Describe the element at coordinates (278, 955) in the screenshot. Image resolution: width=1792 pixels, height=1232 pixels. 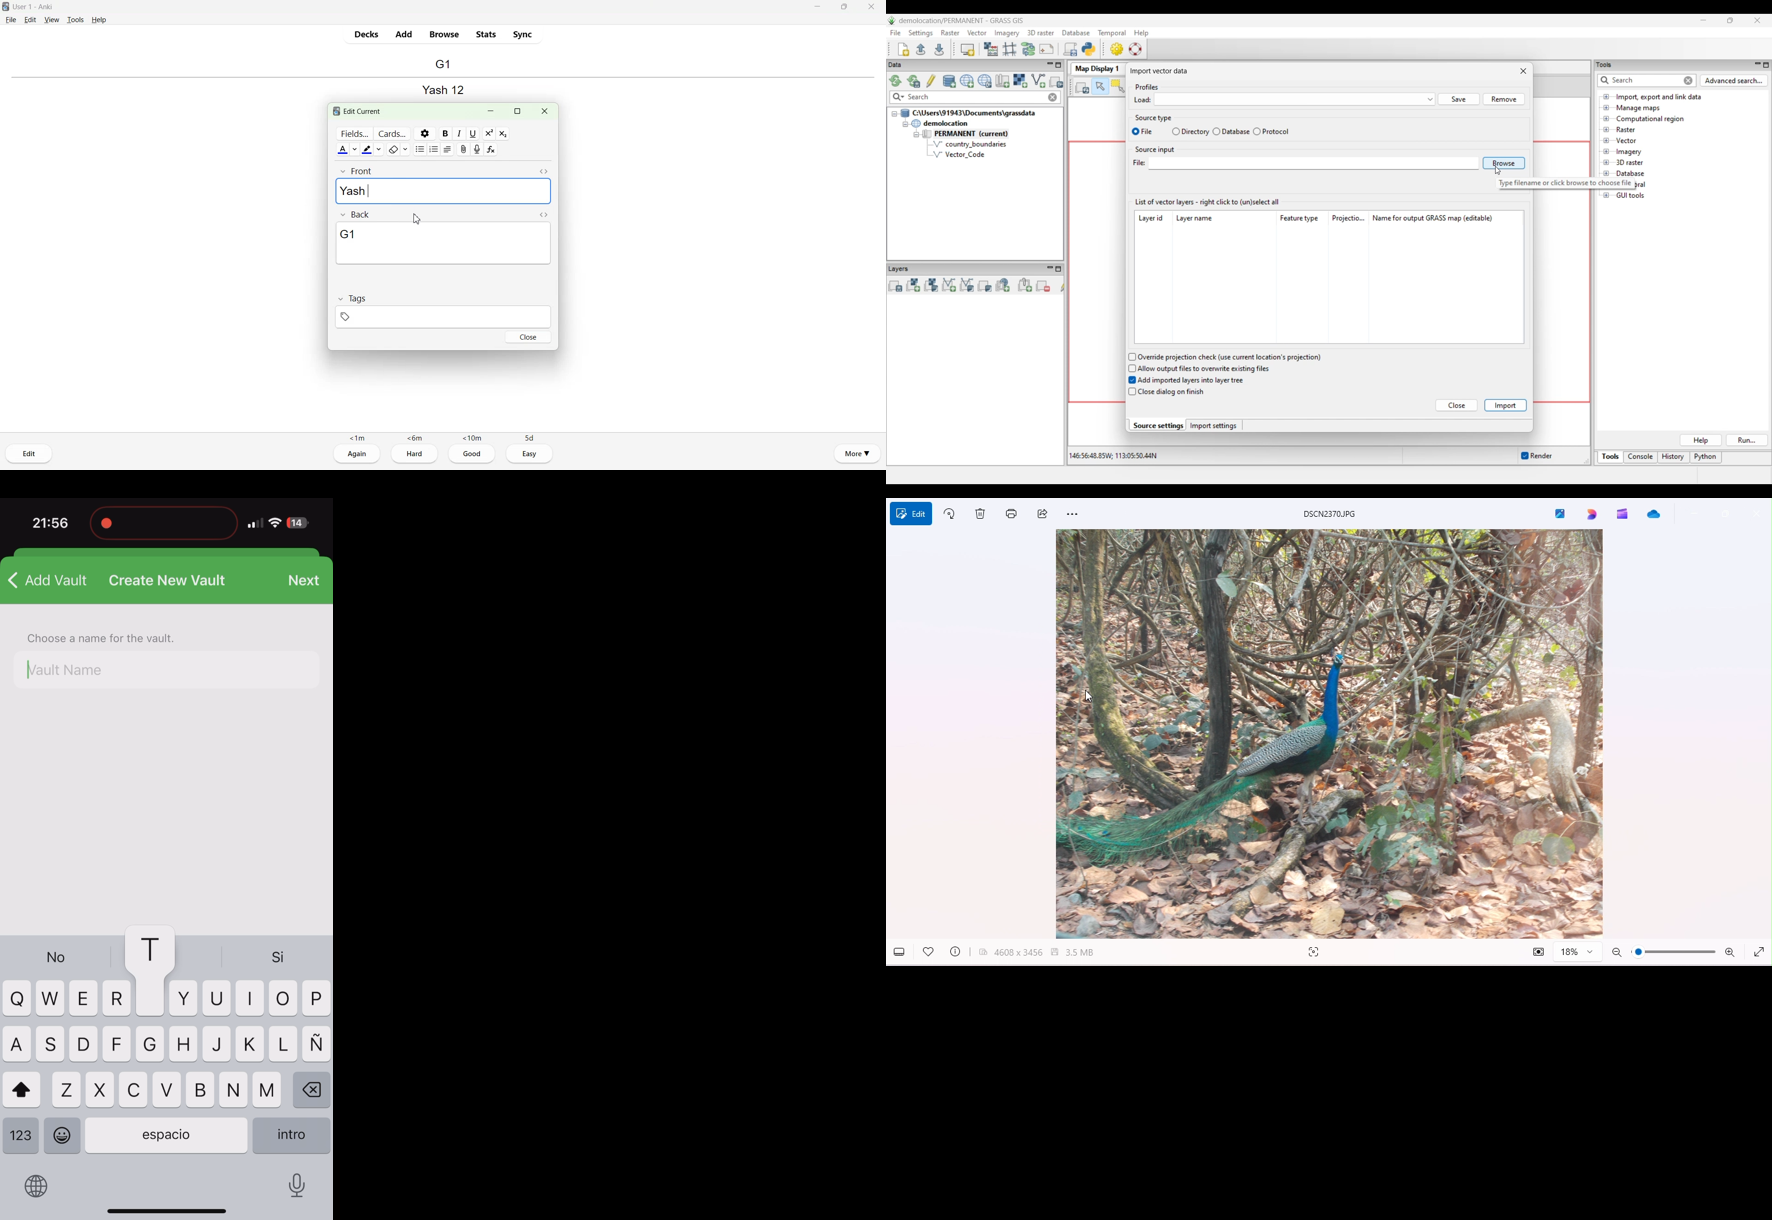
I see `si` at that location.